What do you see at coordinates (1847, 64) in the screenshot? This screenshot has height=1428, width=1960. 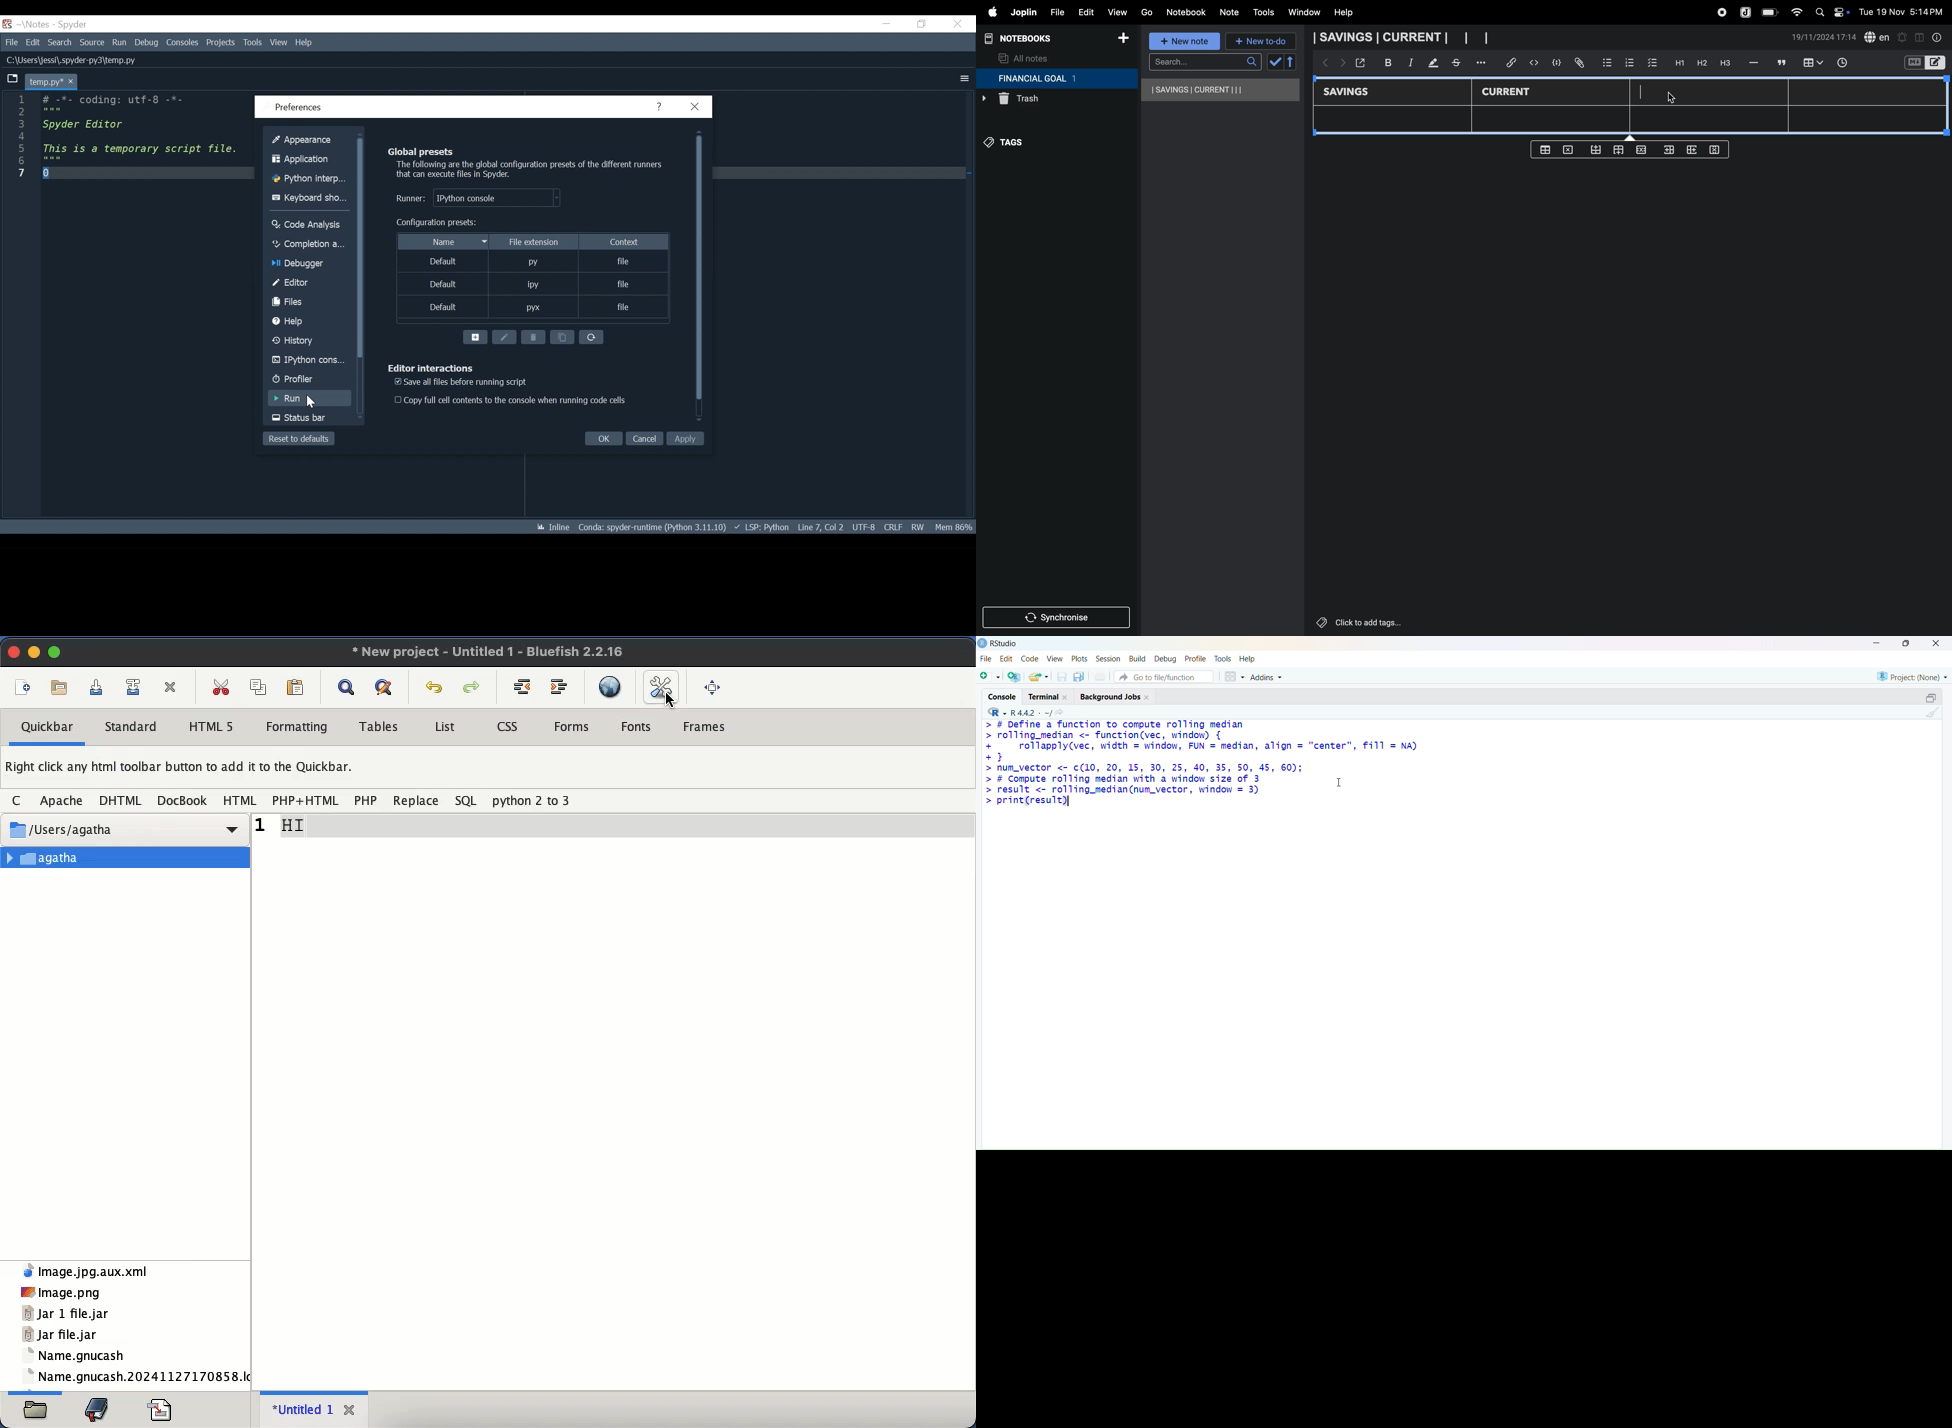 I see `time` at bounding box center [1847, 64].